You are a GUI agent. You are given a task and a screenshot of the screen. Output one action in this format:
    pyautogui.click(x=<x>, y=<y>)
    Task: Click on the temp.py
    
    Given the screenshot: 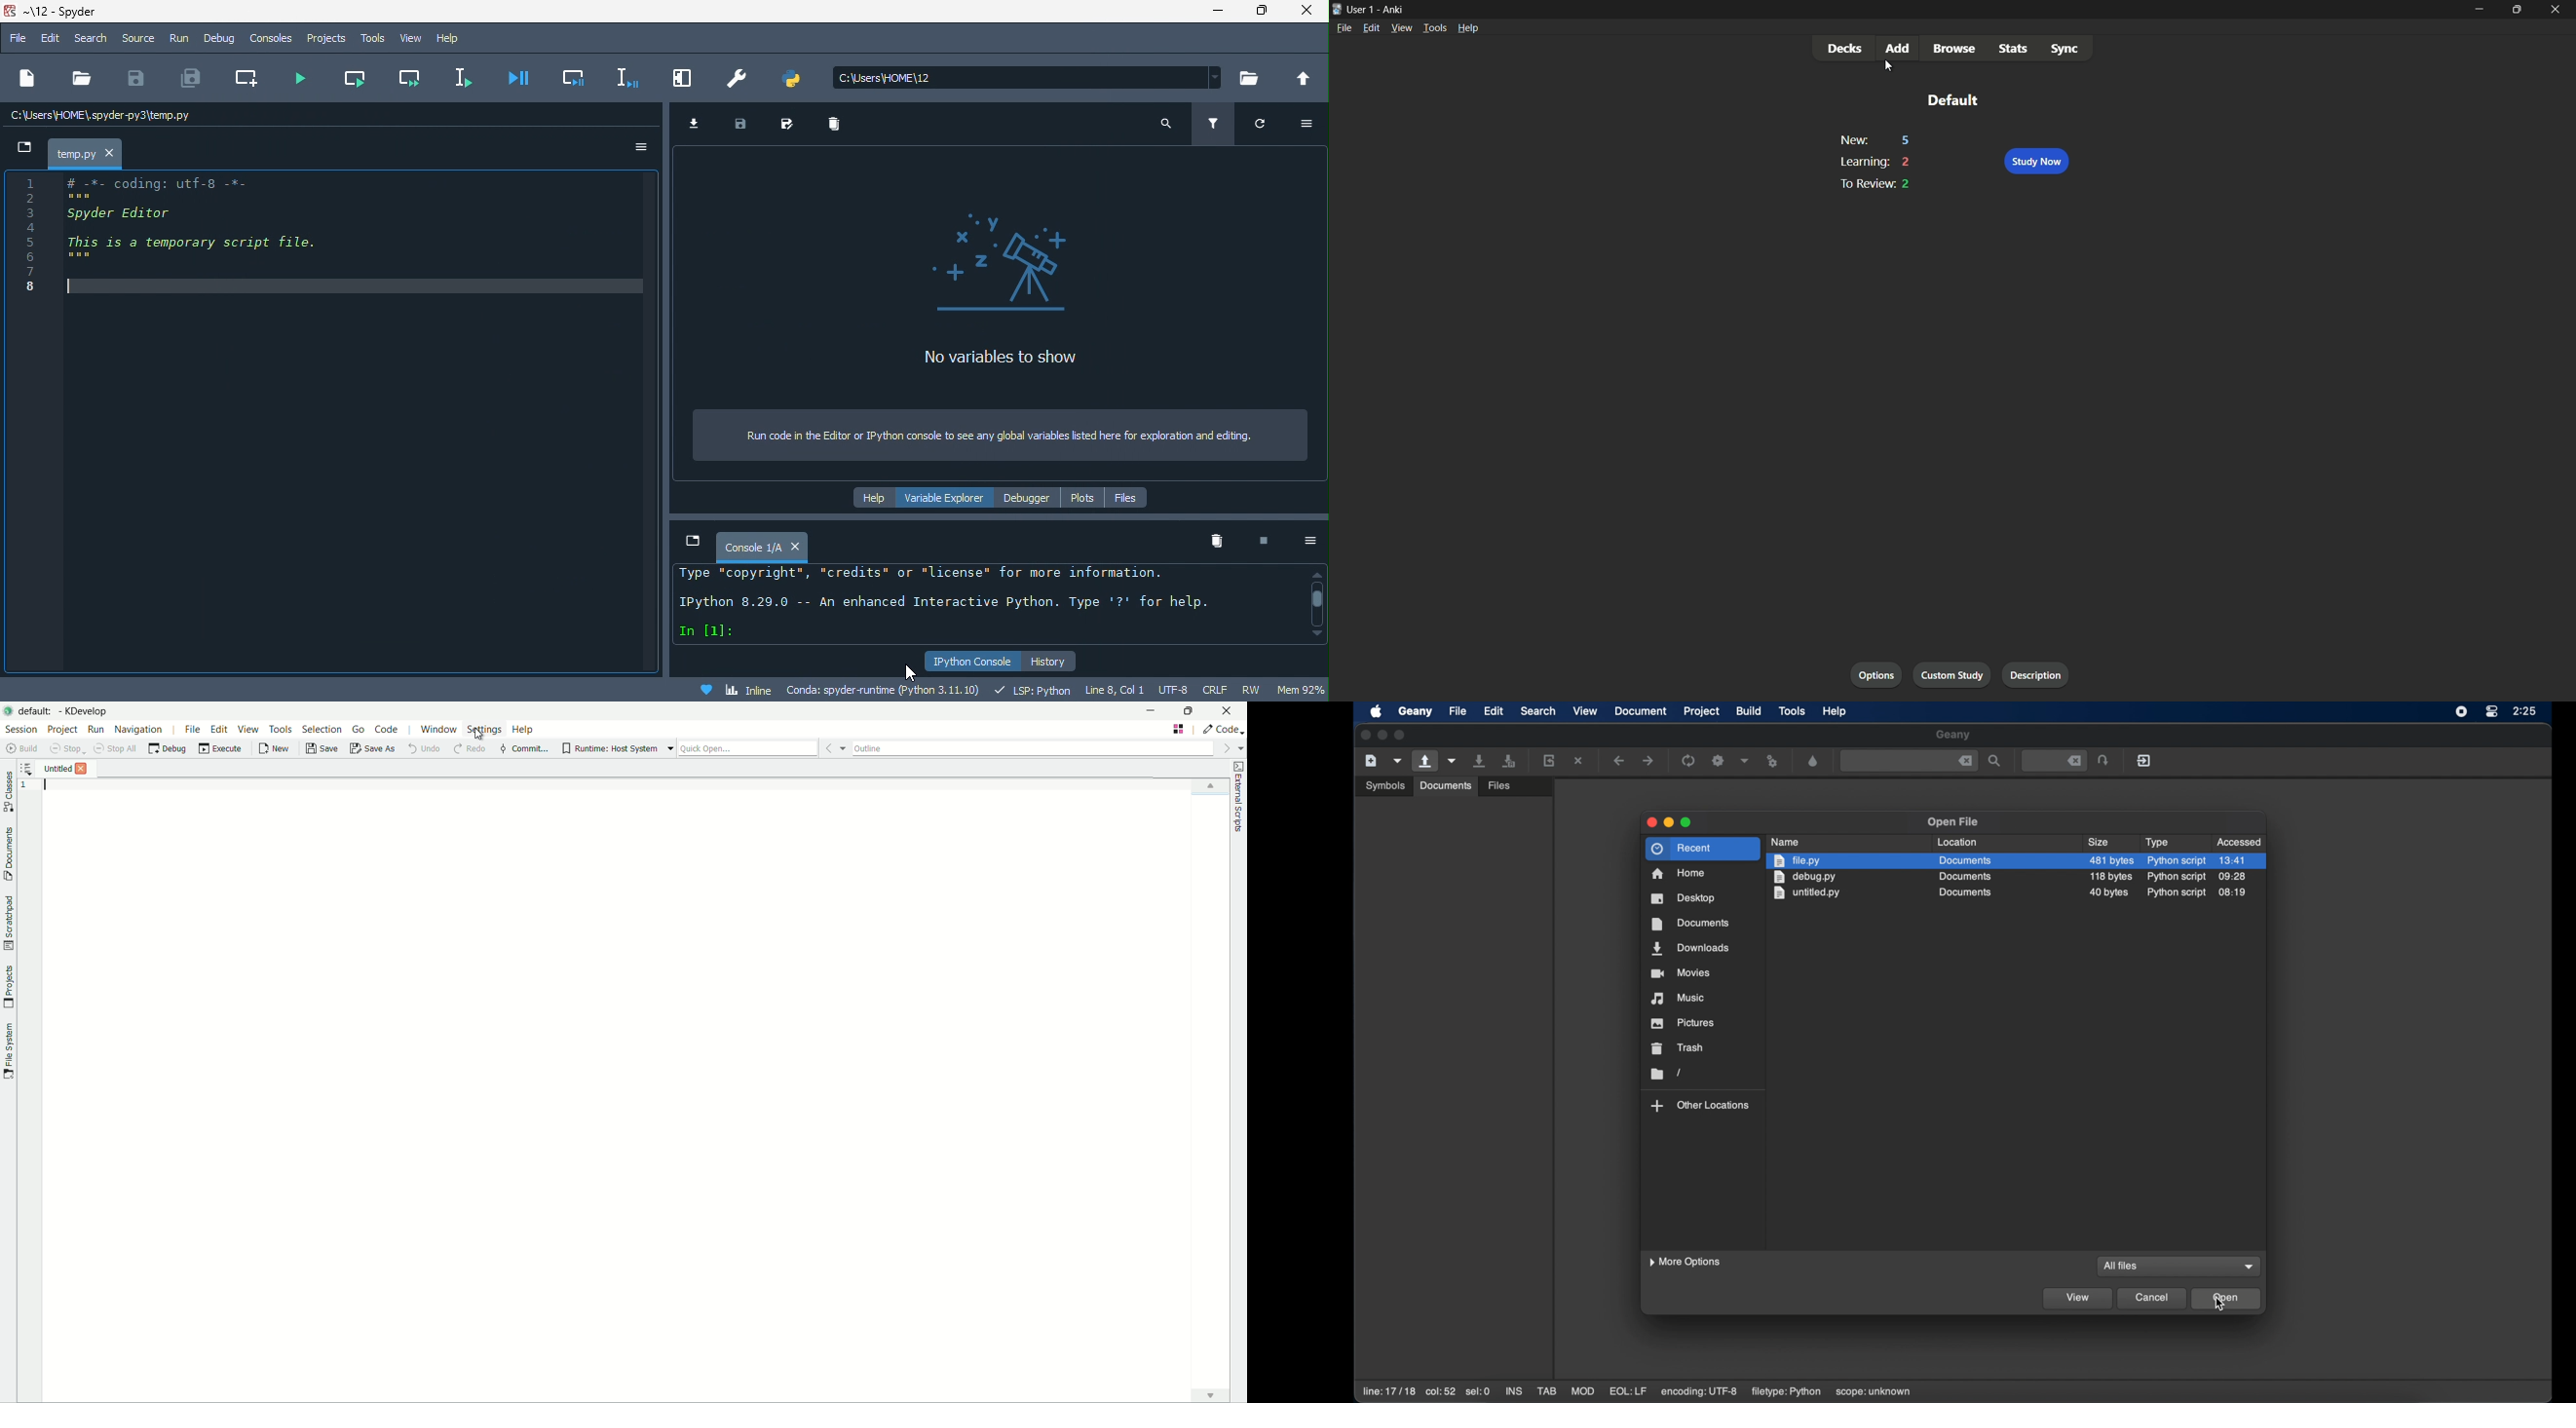 What is the action you would take?
    pyautogui.click(x=76, y=154)
    